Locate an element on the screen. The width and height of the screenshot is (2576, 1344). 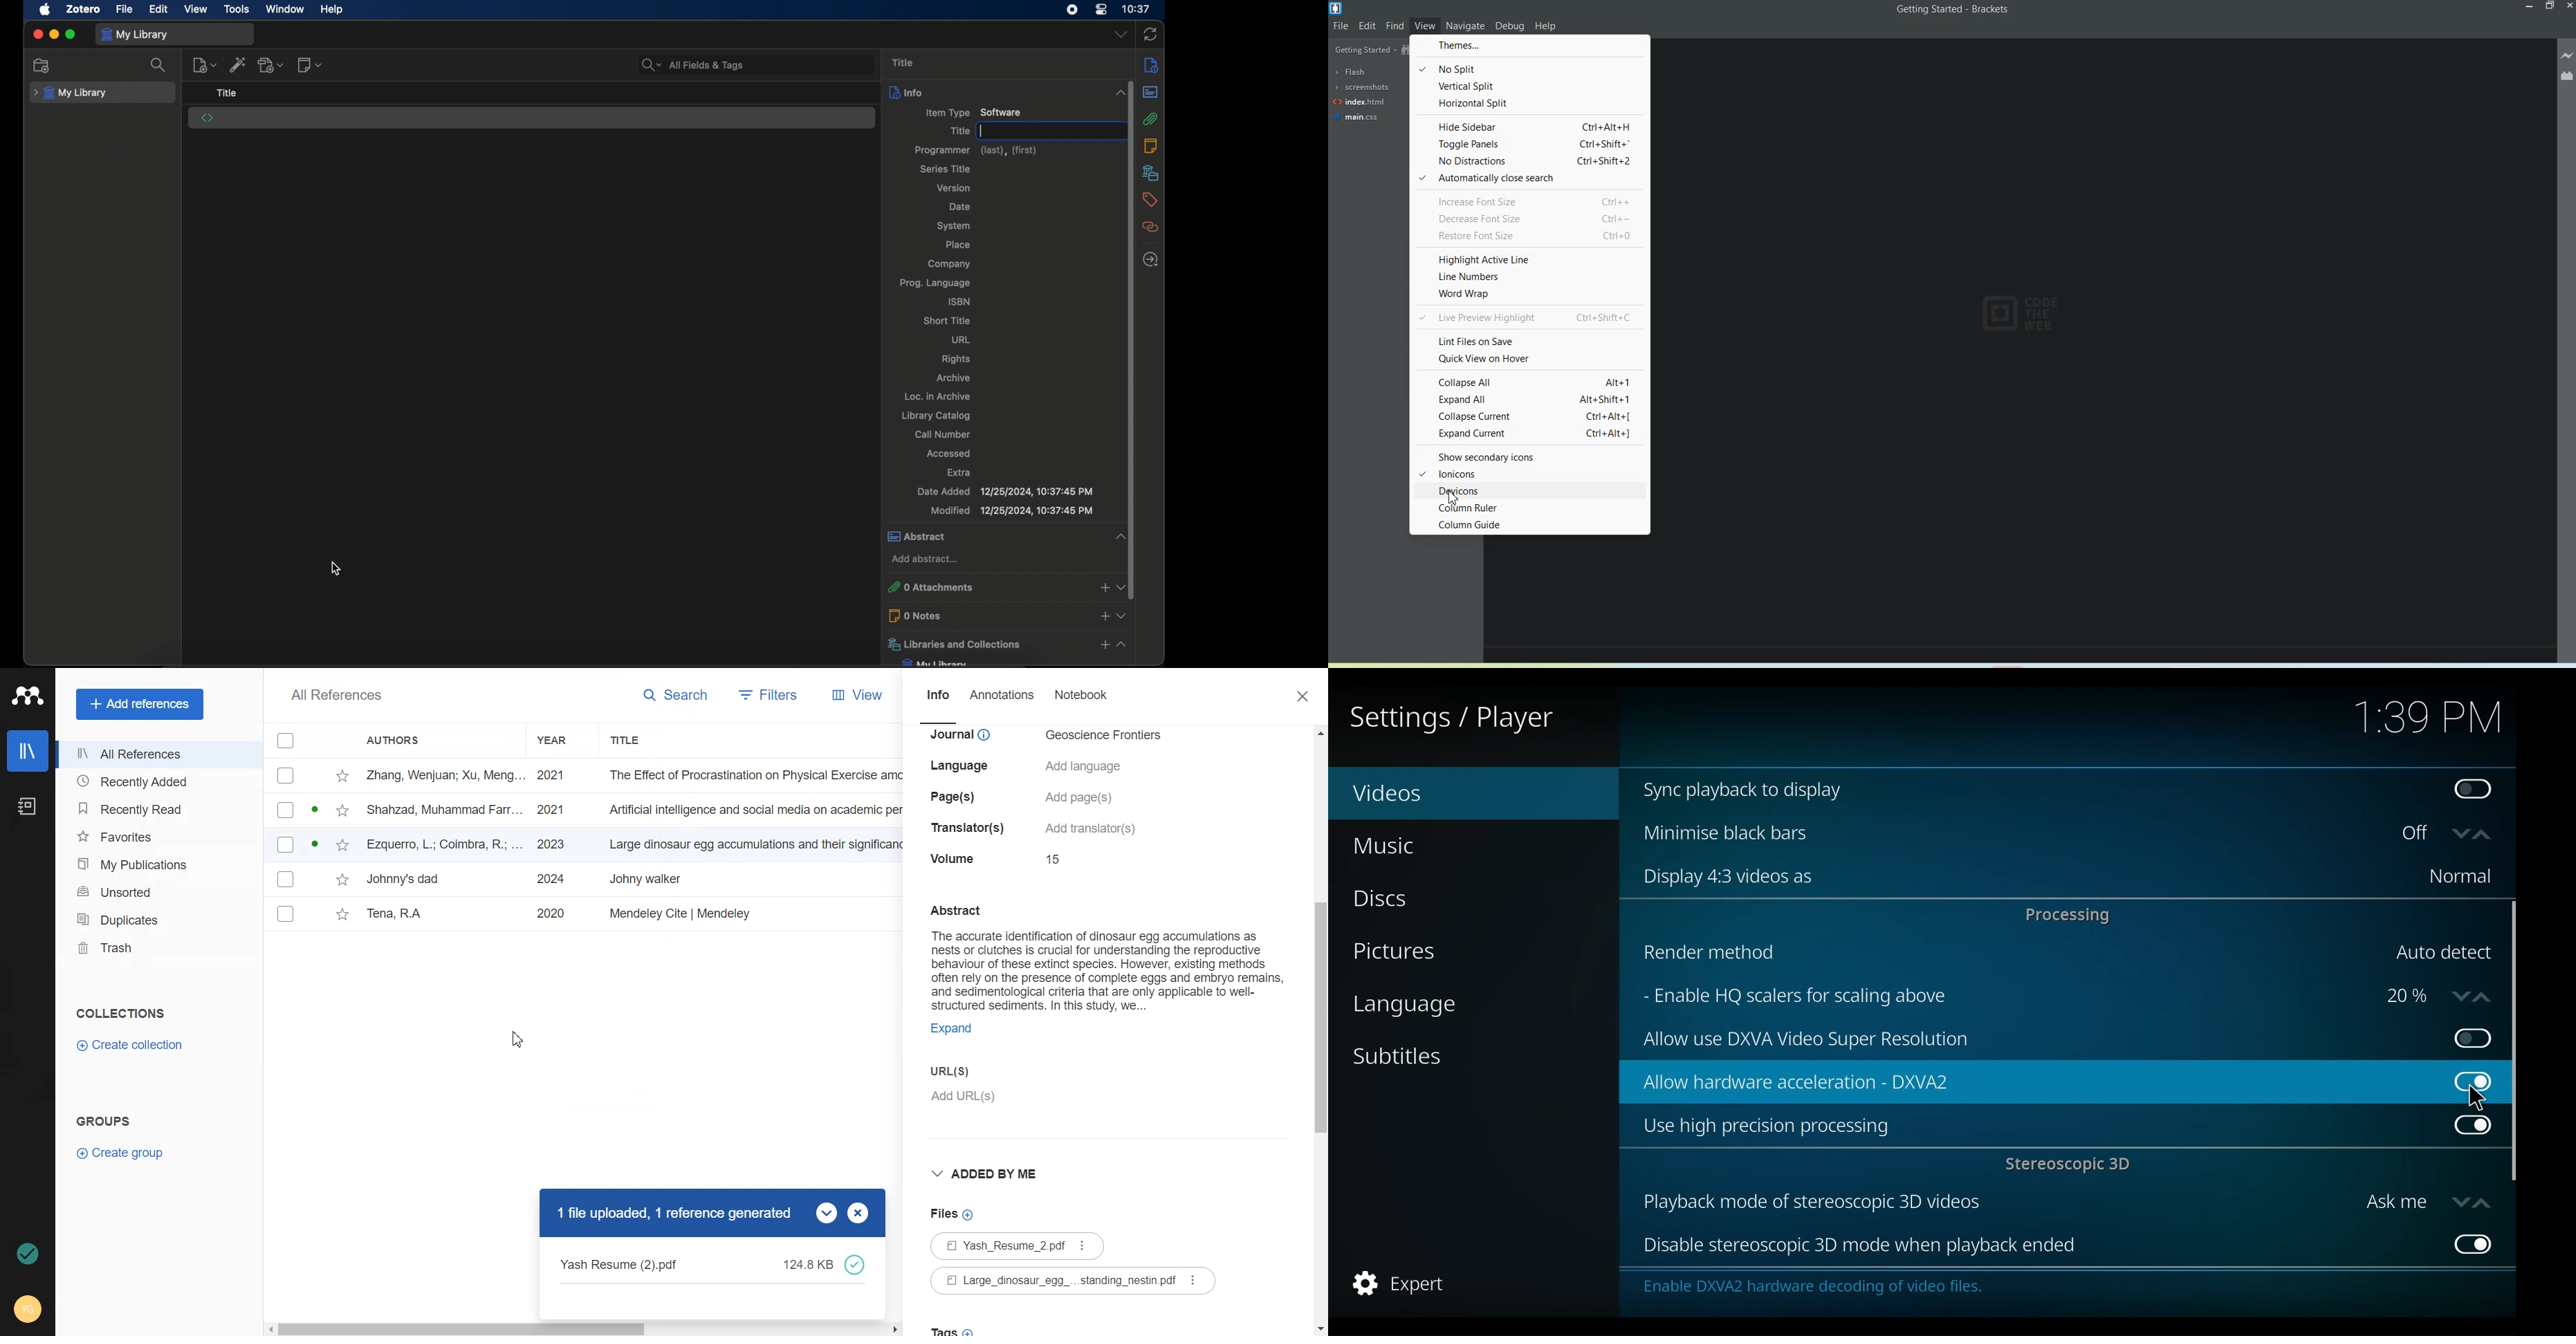
Decrease Font size is located at coordinates (1528, 218).